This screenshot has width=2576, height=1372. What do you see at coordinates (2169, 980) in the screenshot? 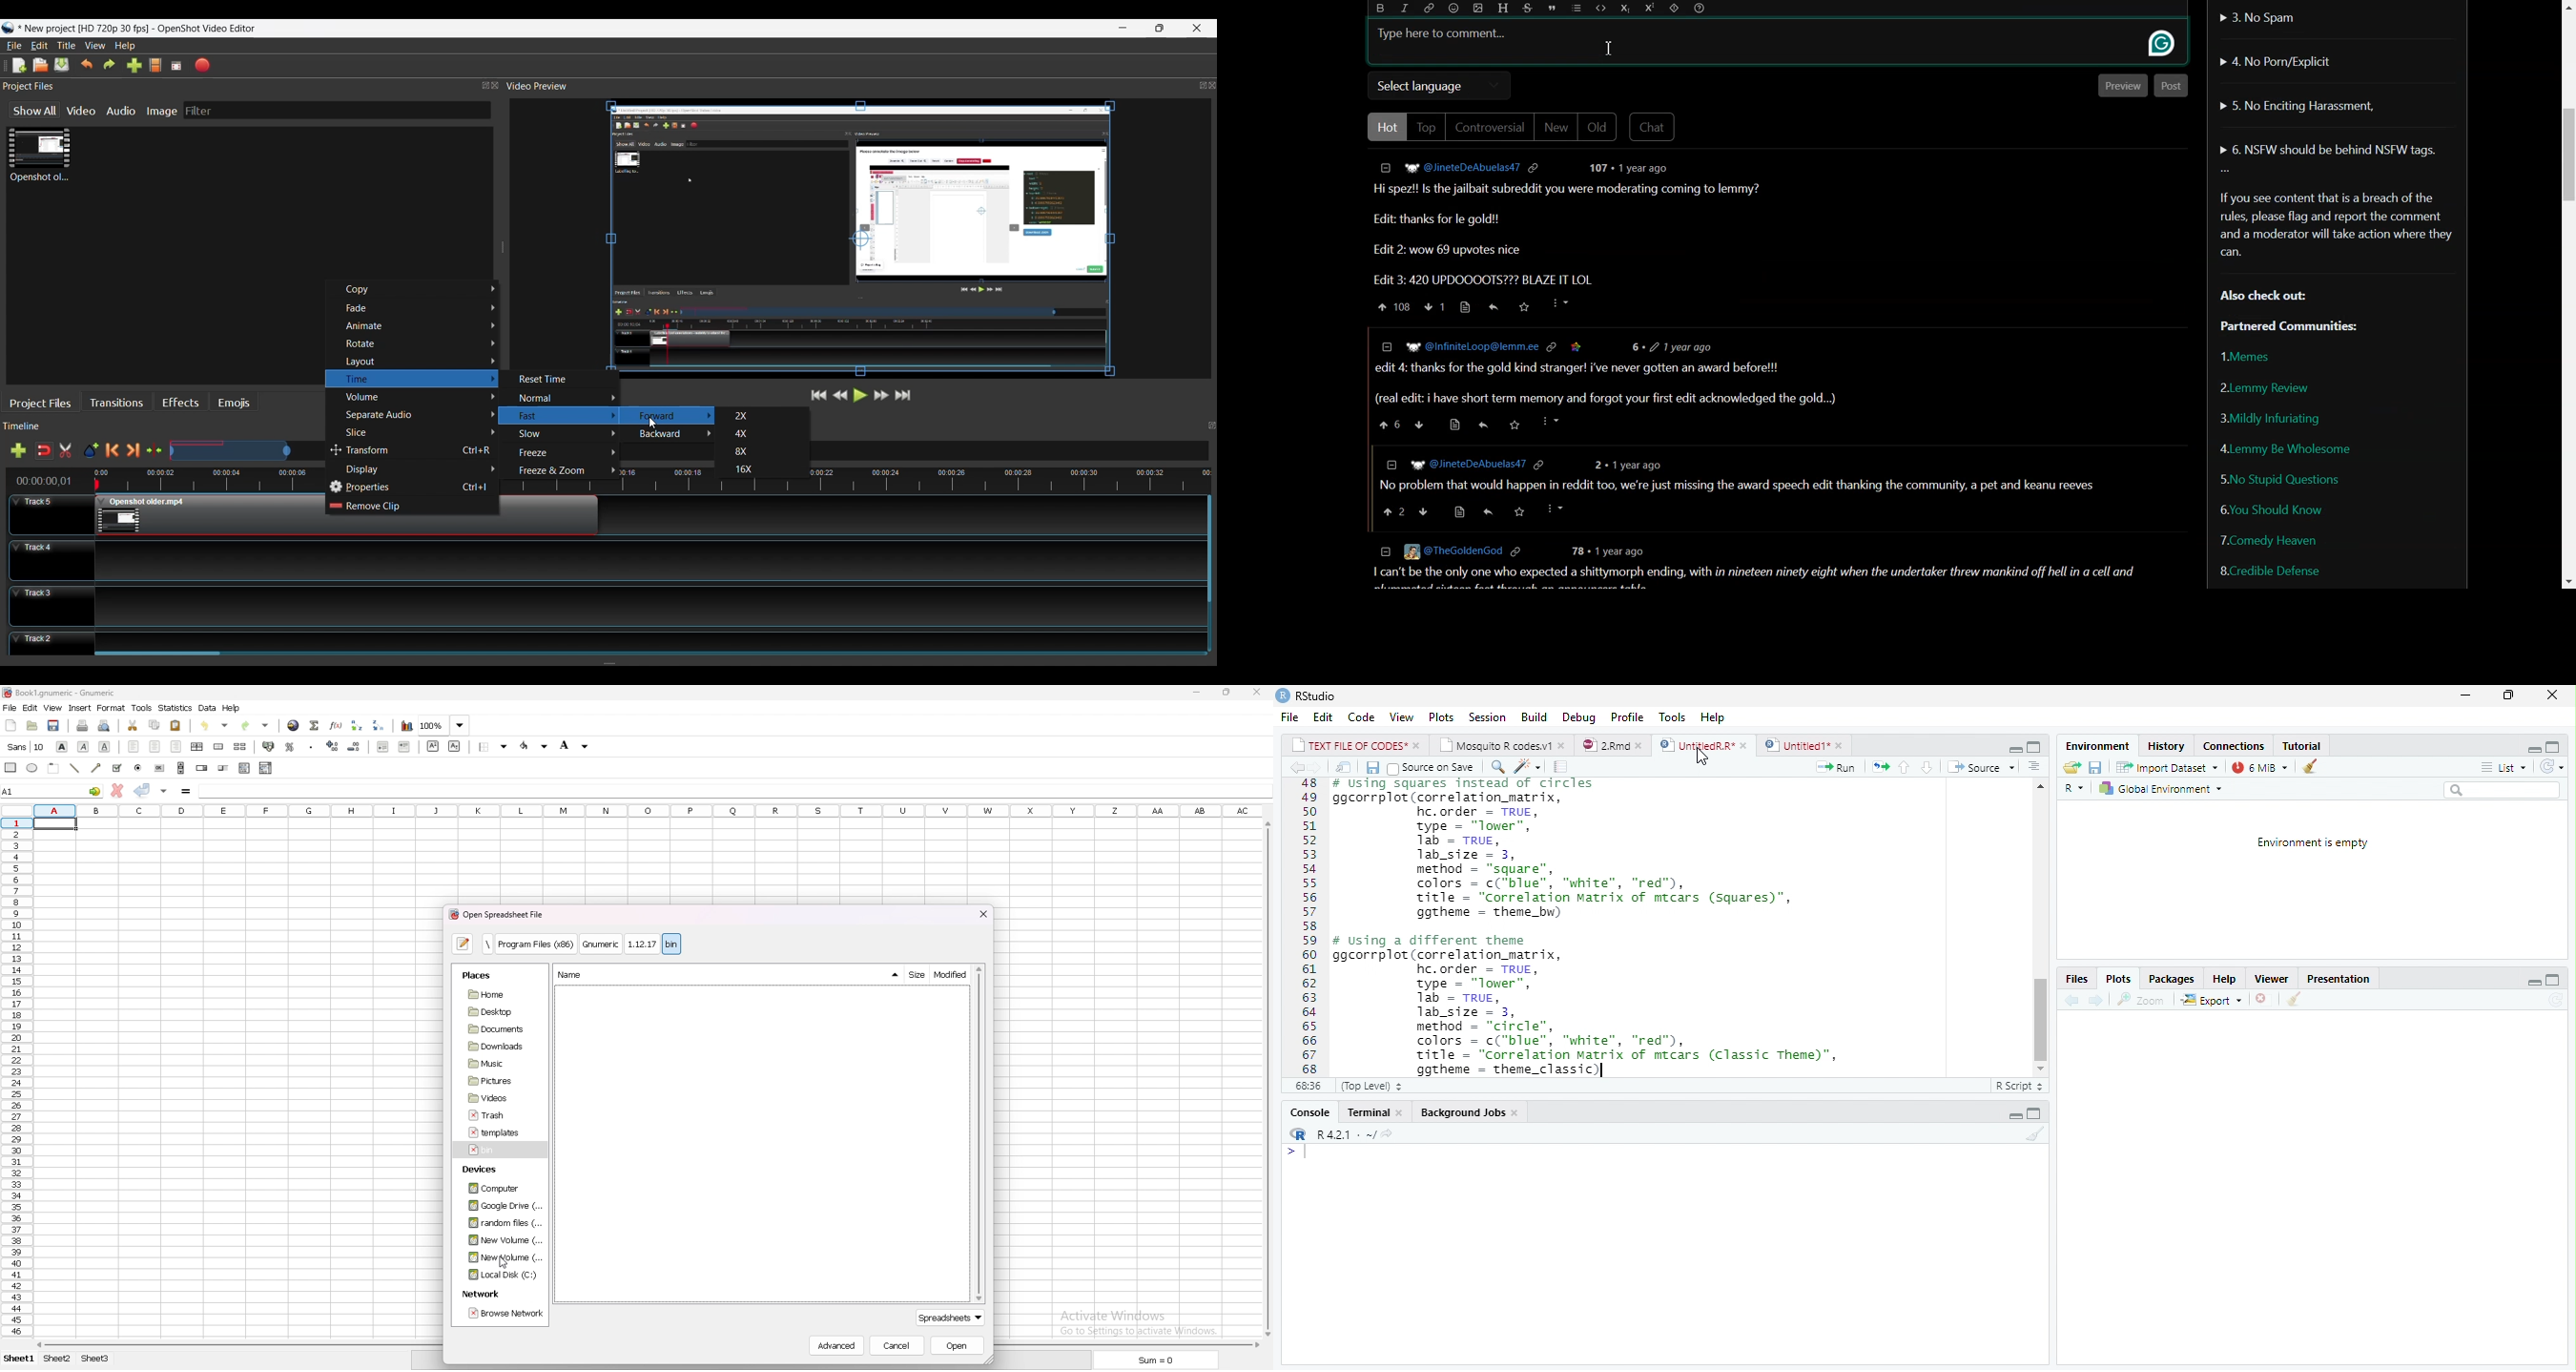
I see `Packages` at bounding box center [2169, 980].